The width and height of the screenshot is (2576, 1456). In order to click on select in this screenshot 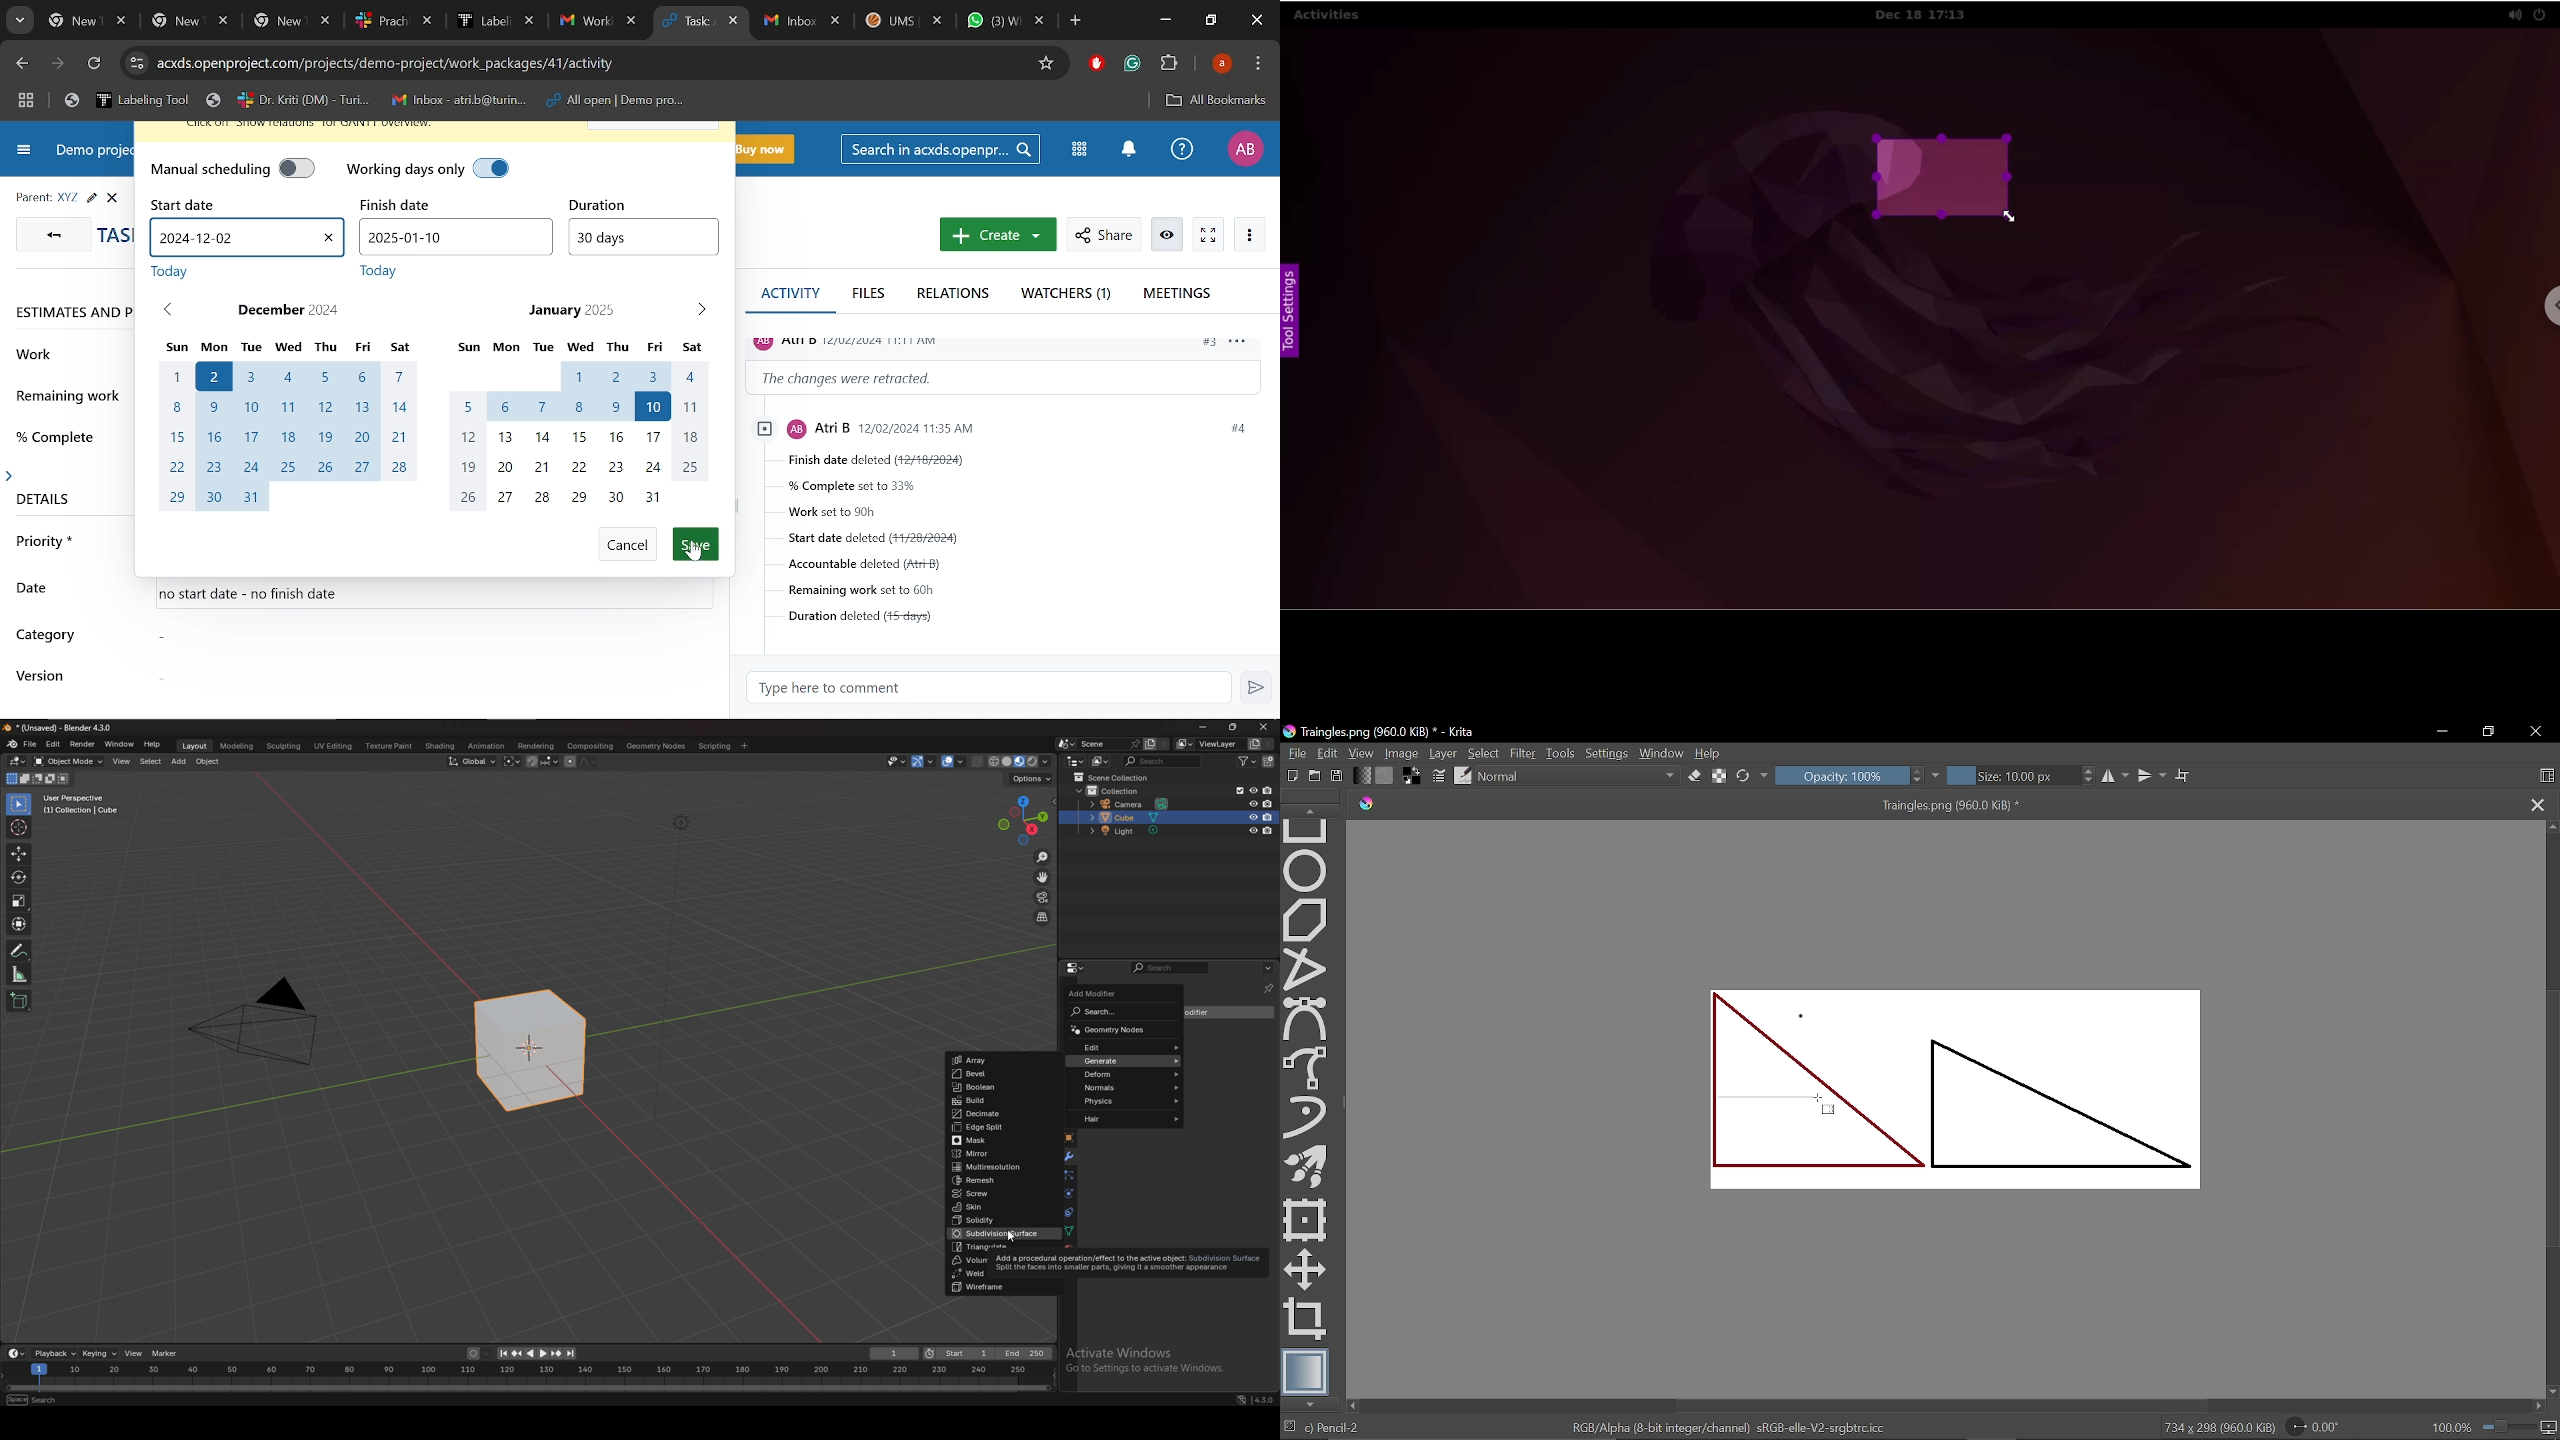, I will do `click(151, 761)`.